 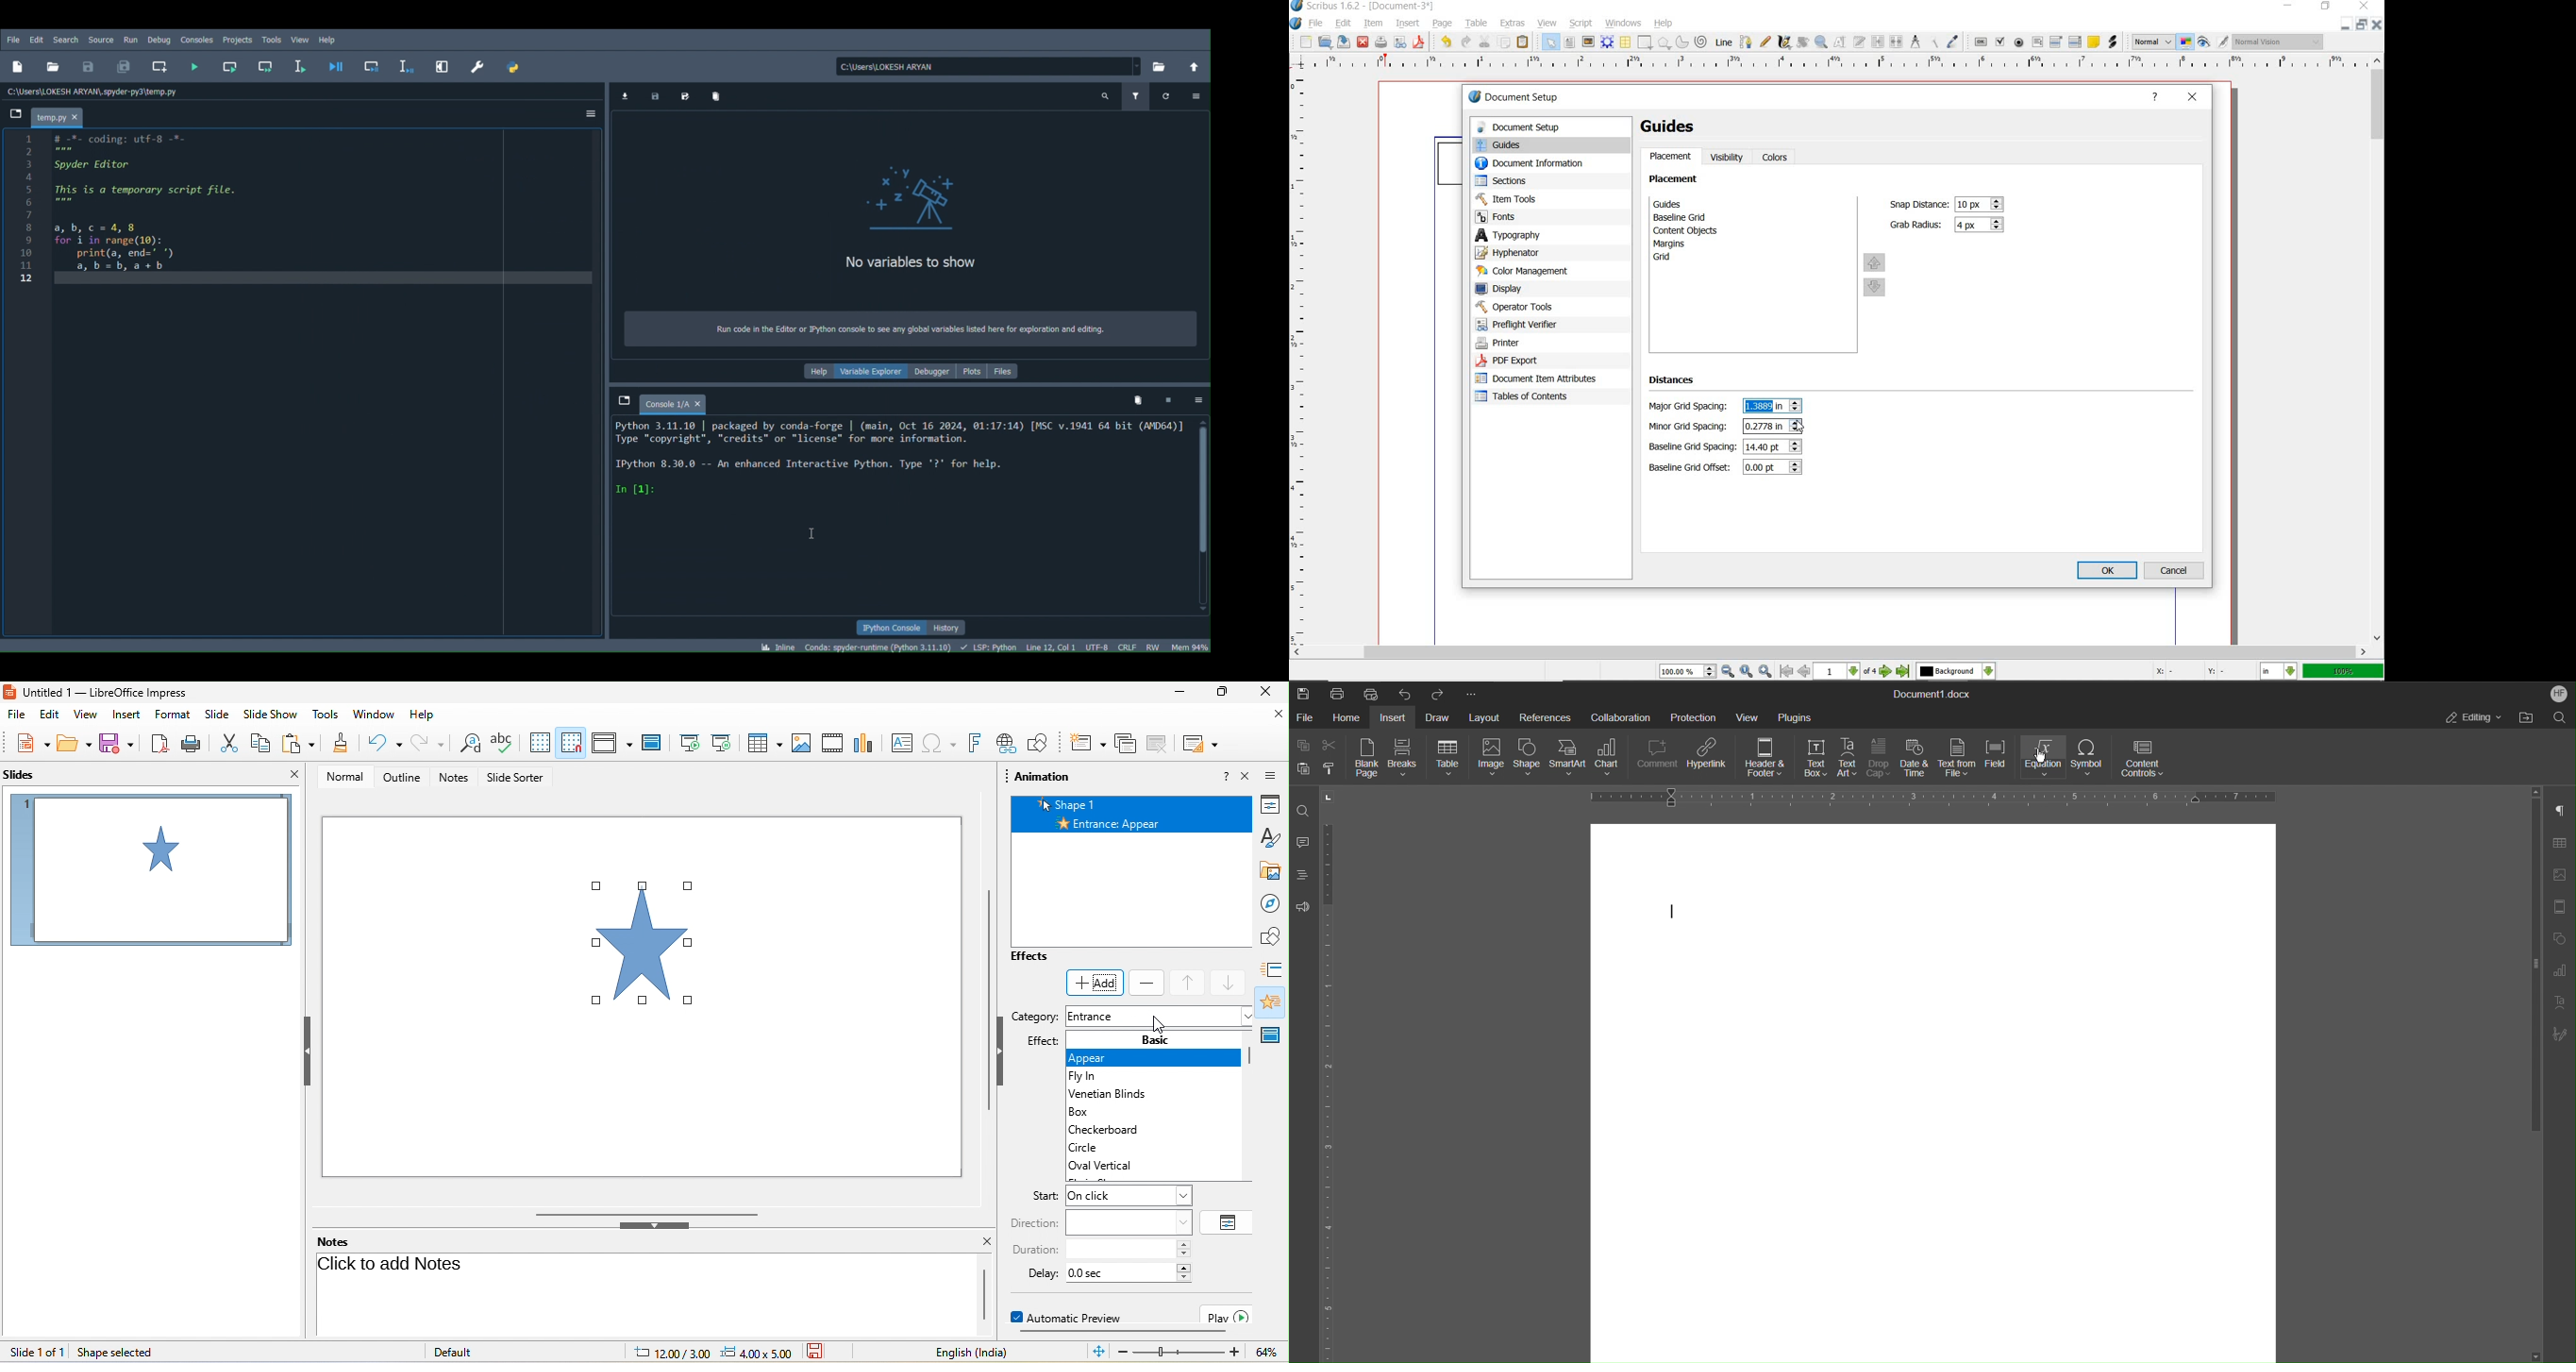 What do you see at coordinates (2186, 42) in the screenshot?
I see `toggle color management` at bounding box center [2186, 42].